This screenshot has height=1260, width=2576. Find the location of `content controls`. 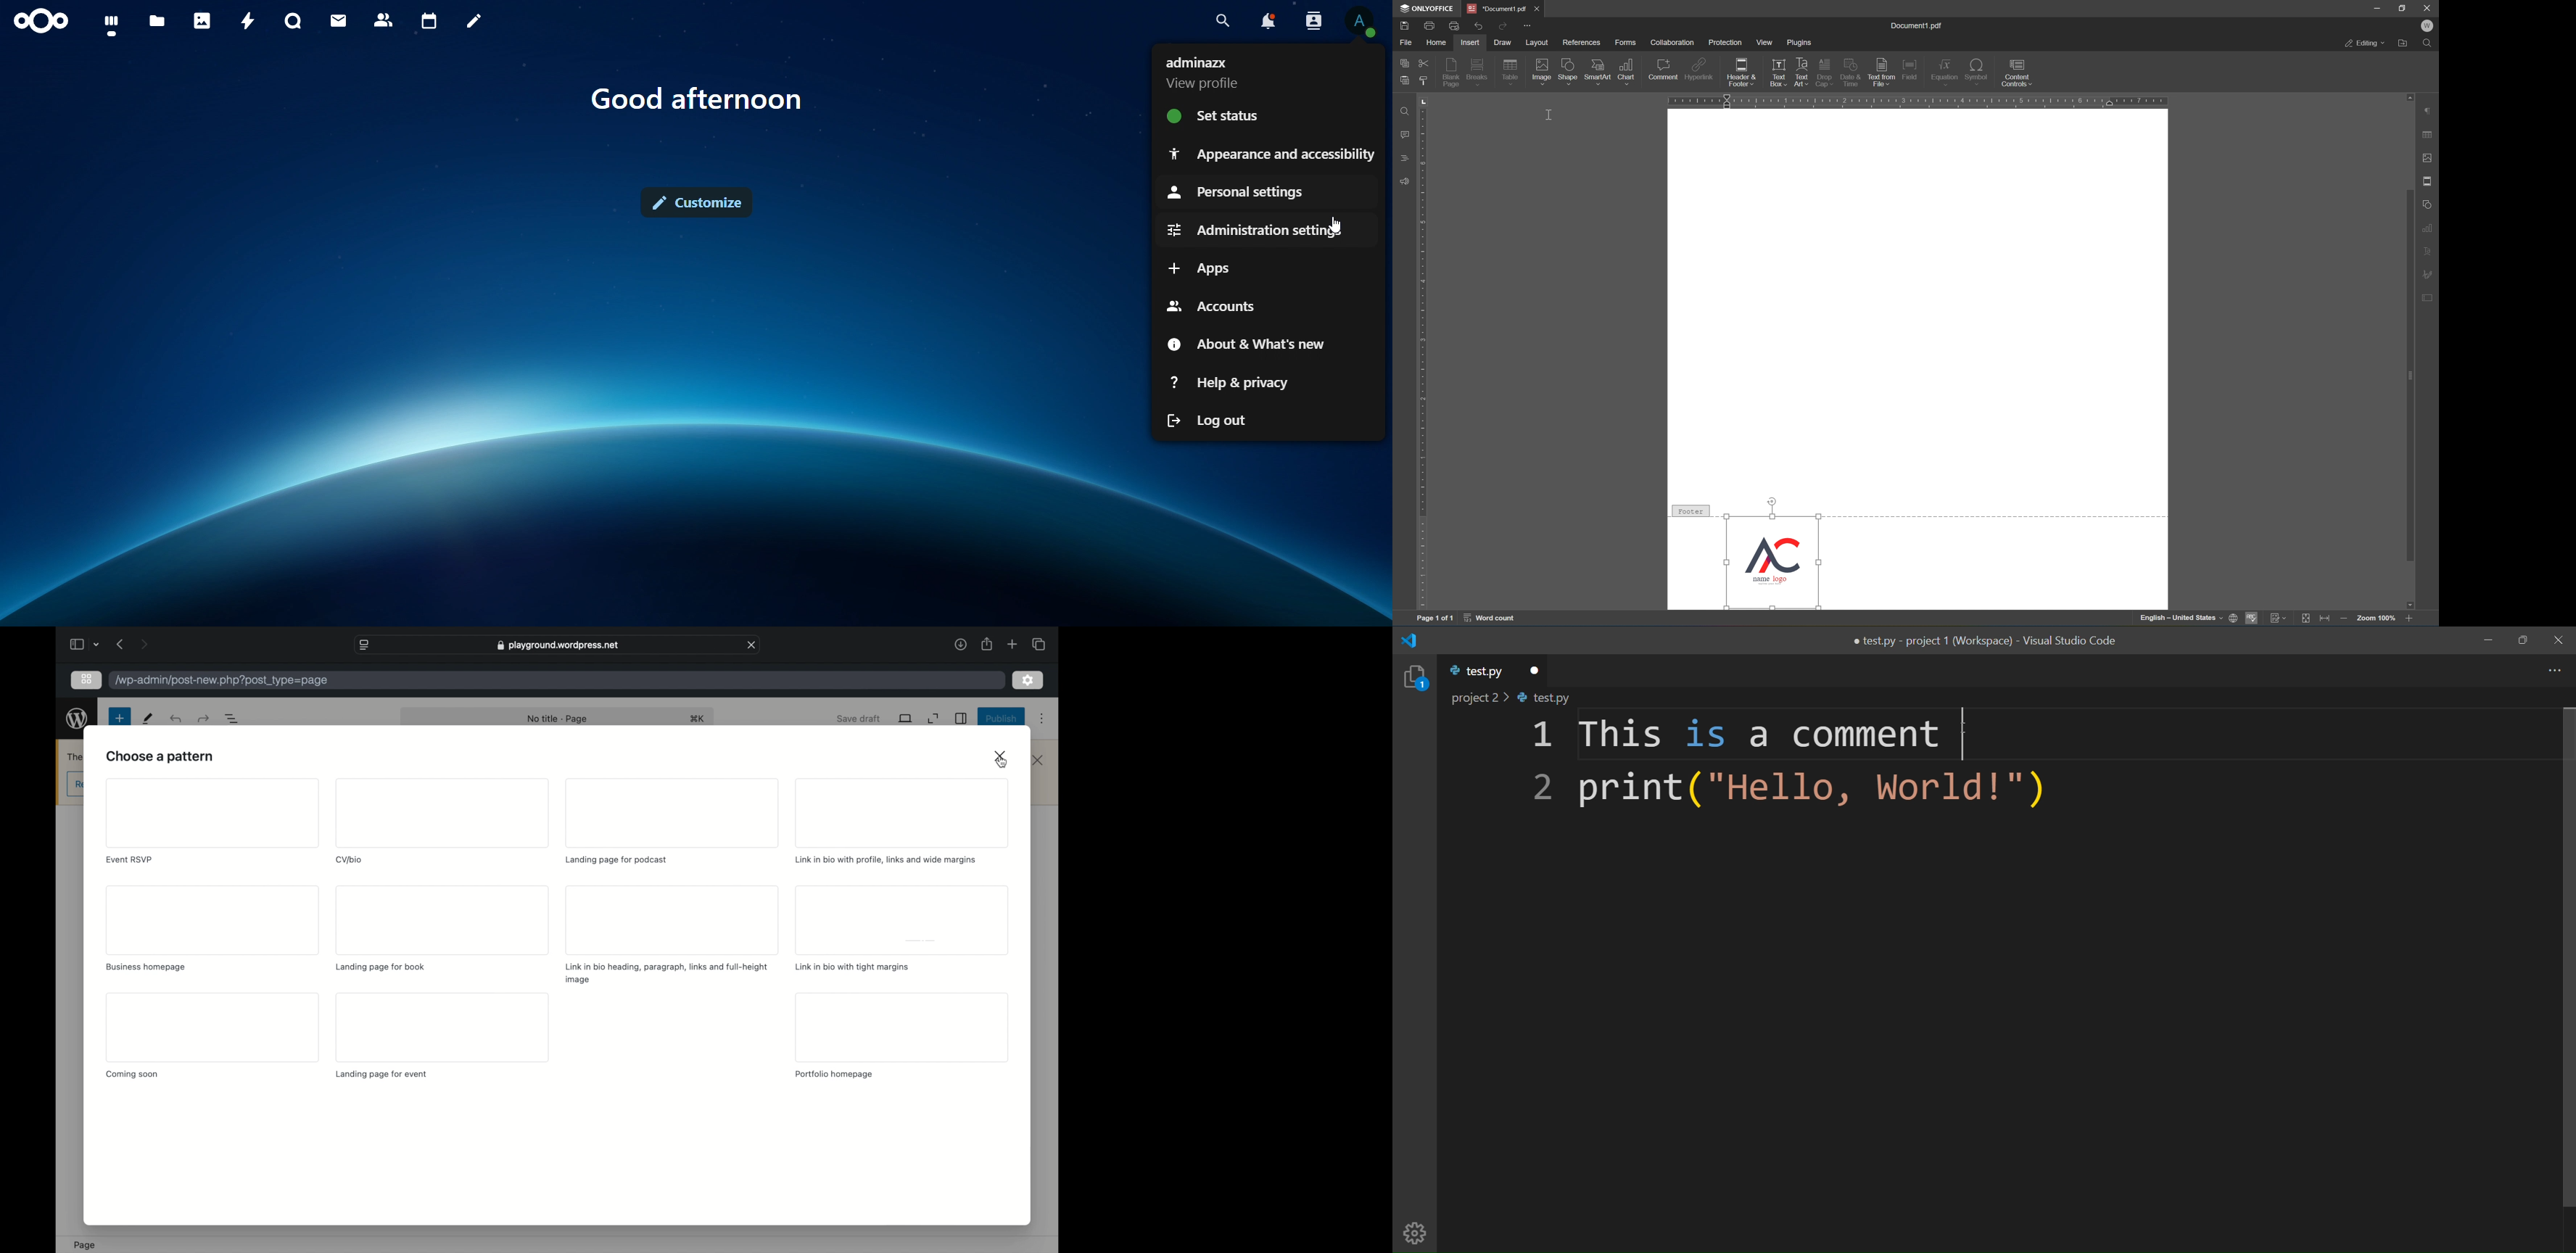

content controls is located at coordinates (2017, 72).